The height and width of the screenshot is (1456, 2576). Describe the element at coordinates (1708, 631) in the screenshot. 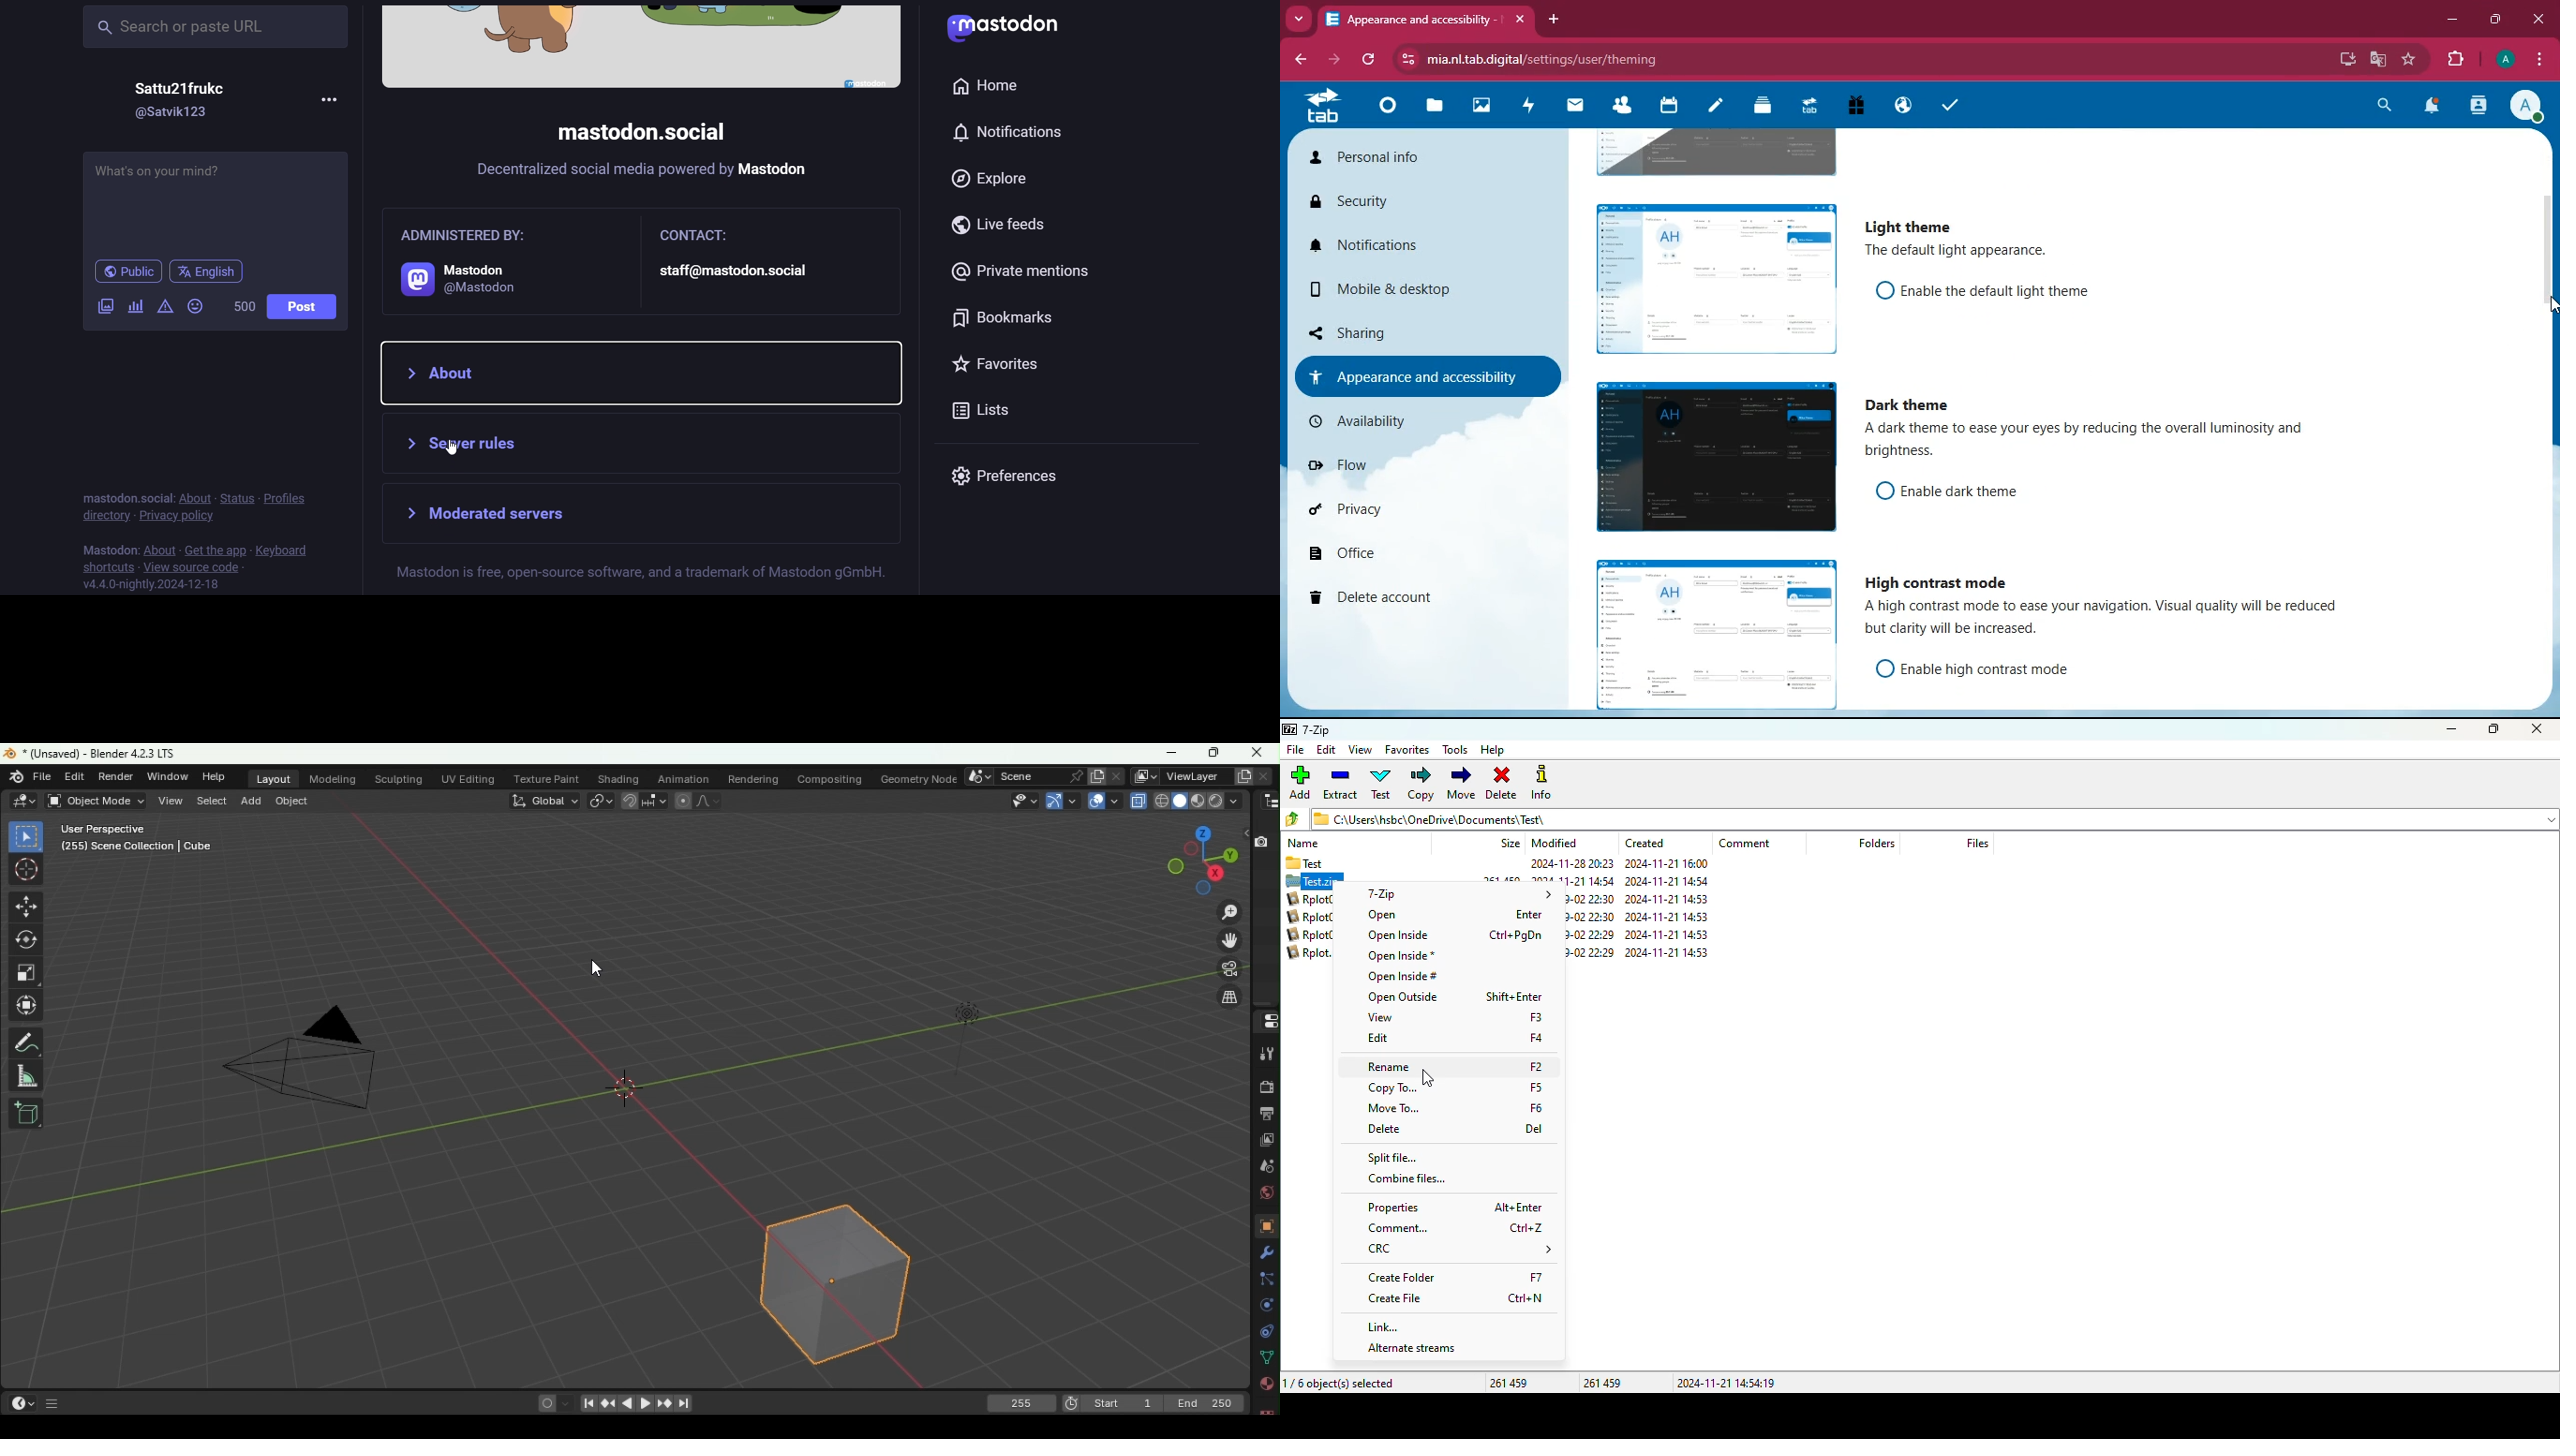

I see `image` at that location.